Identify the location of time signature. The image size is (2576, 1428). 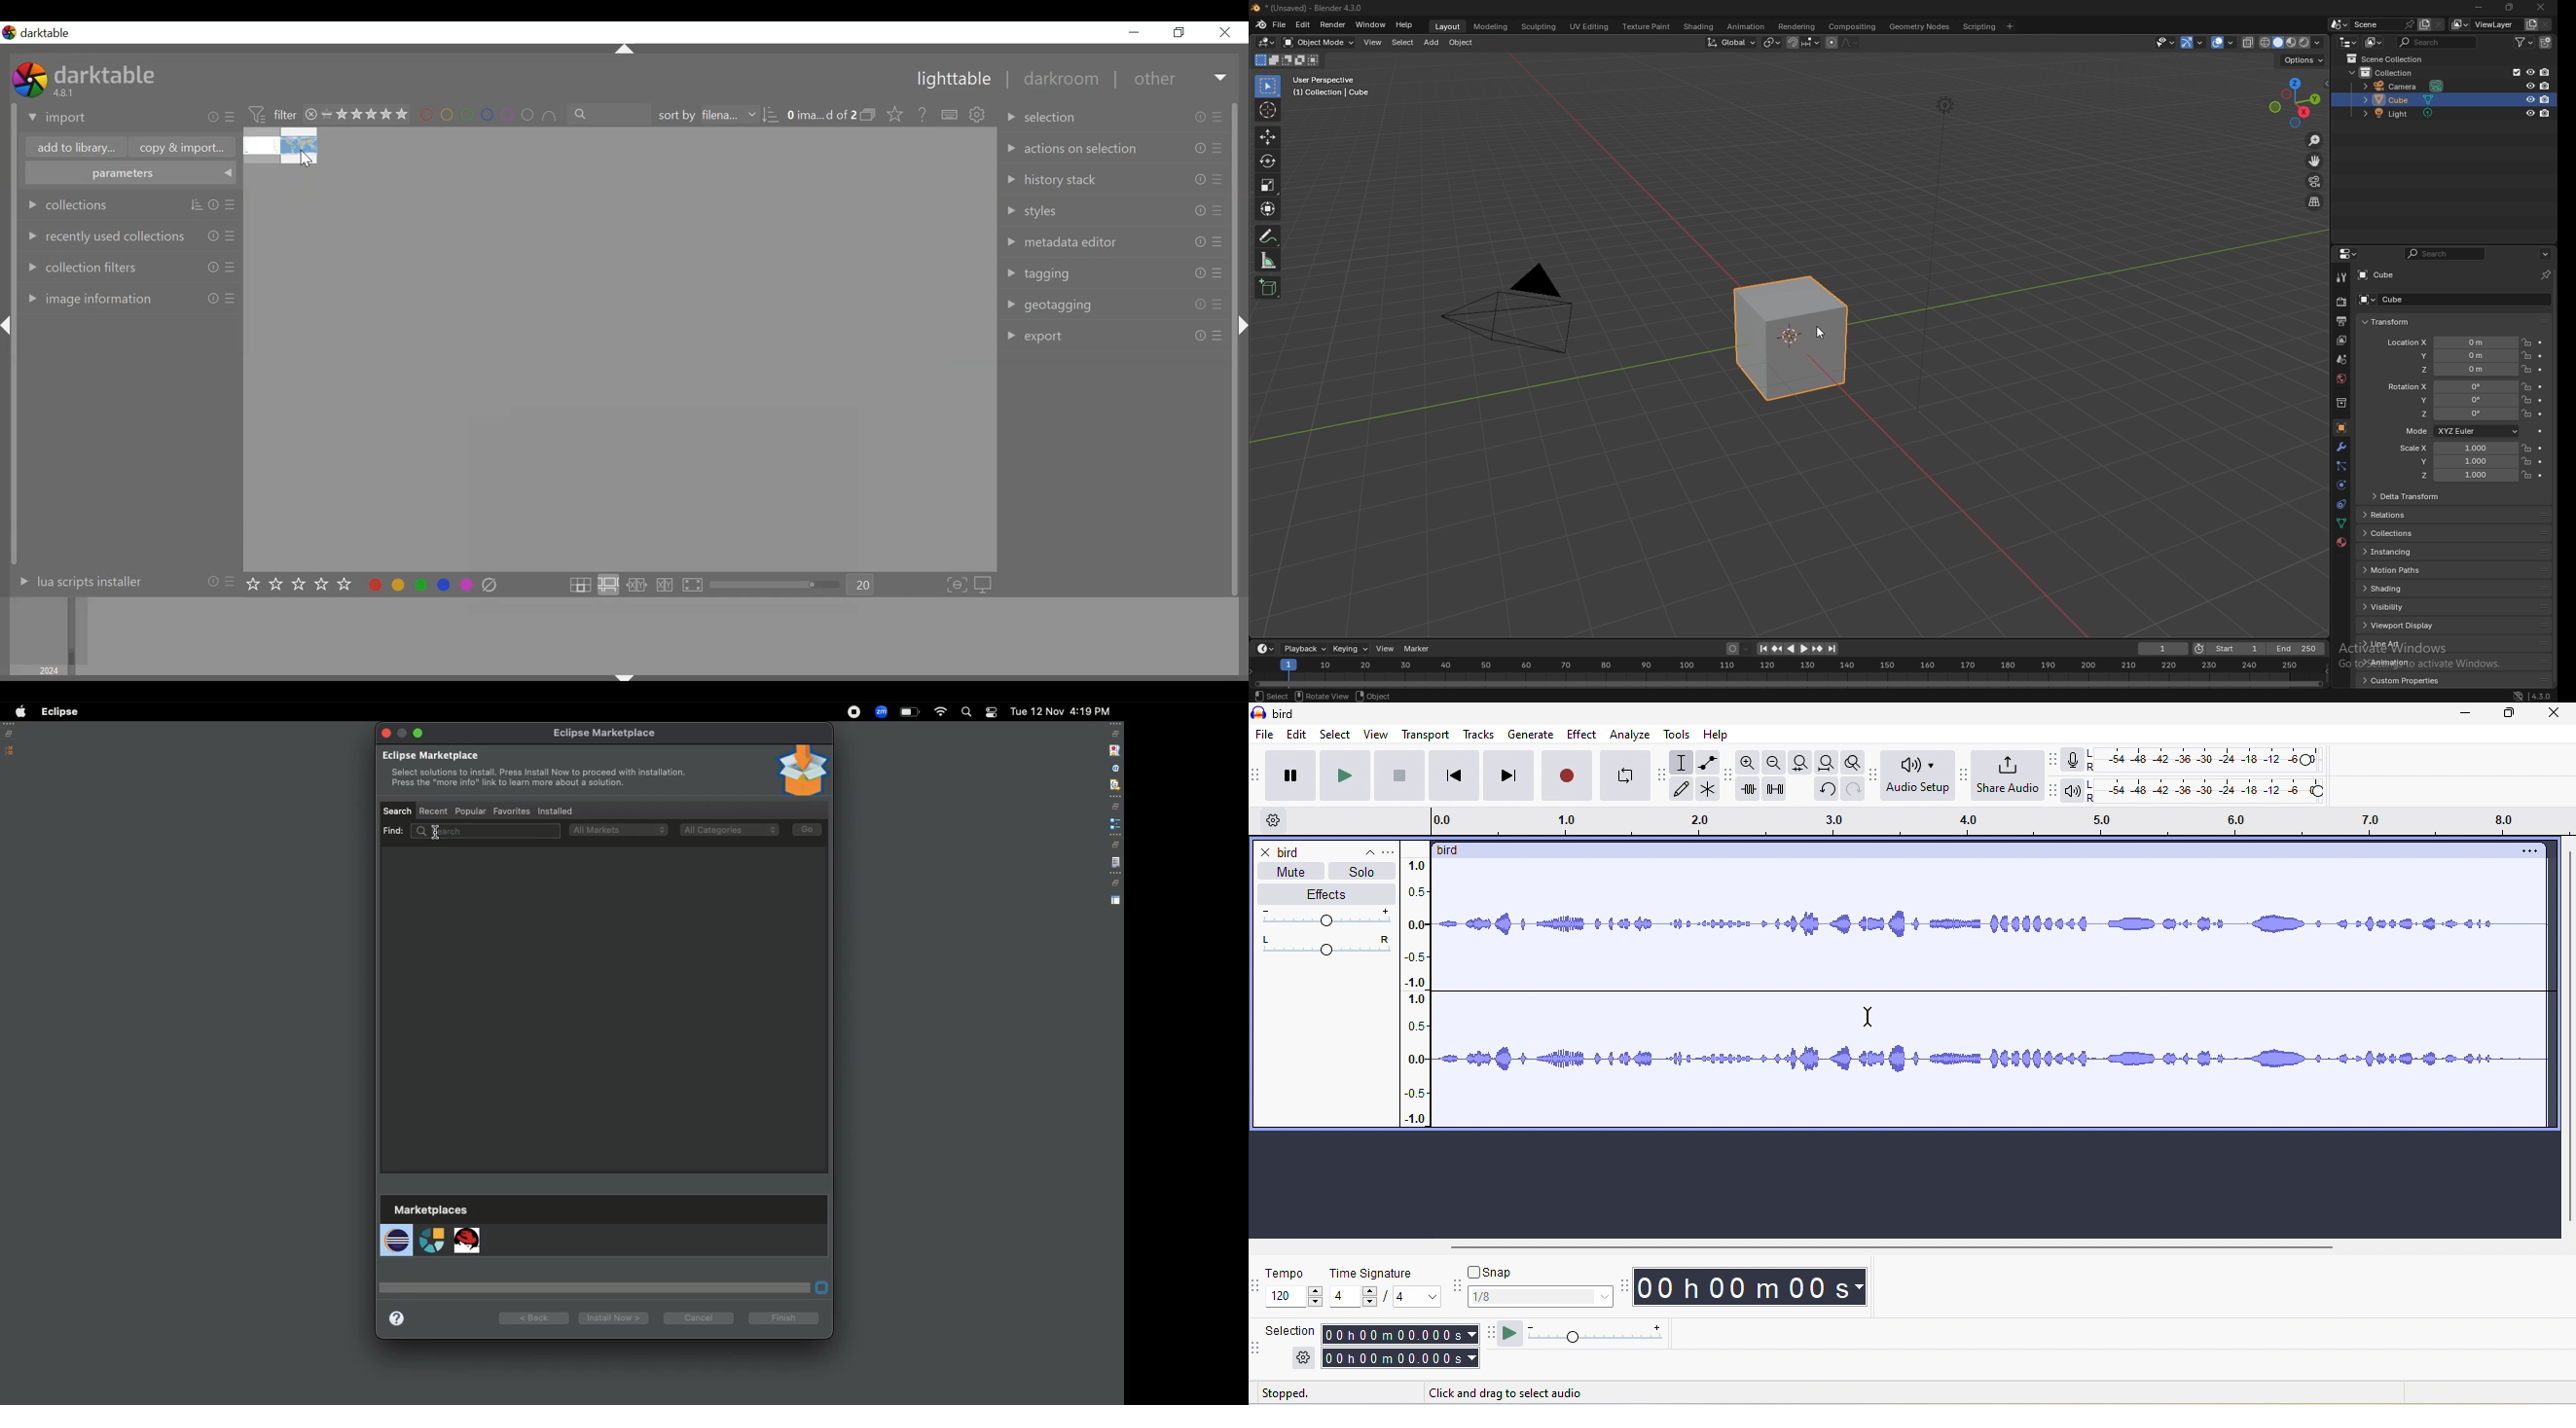
(1387, 1286).